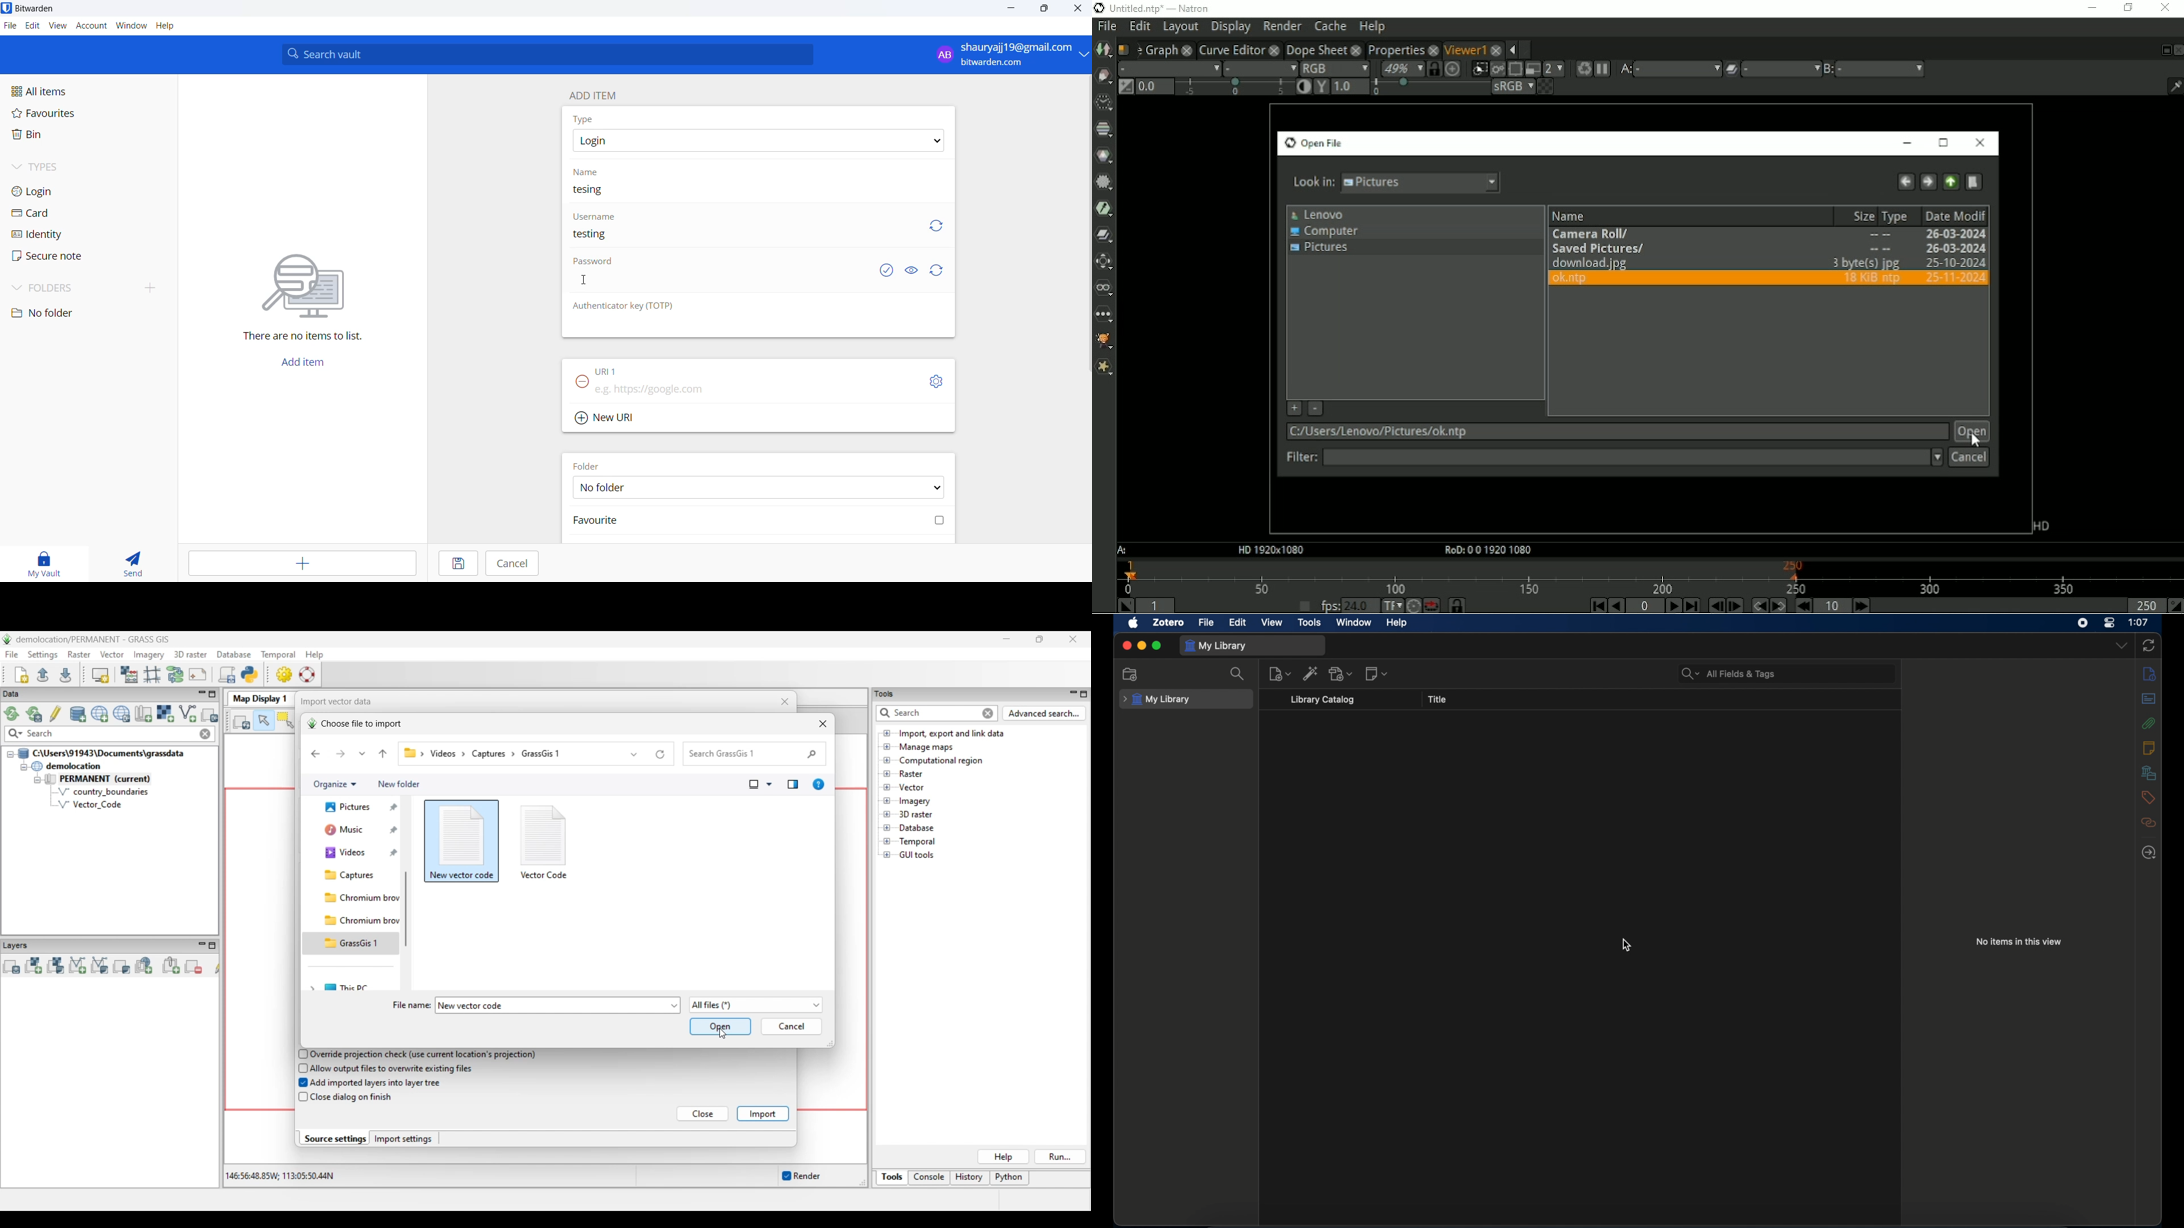  Describe the element at coordinates (134, 565) in the screenshot. I see `send` at that location.